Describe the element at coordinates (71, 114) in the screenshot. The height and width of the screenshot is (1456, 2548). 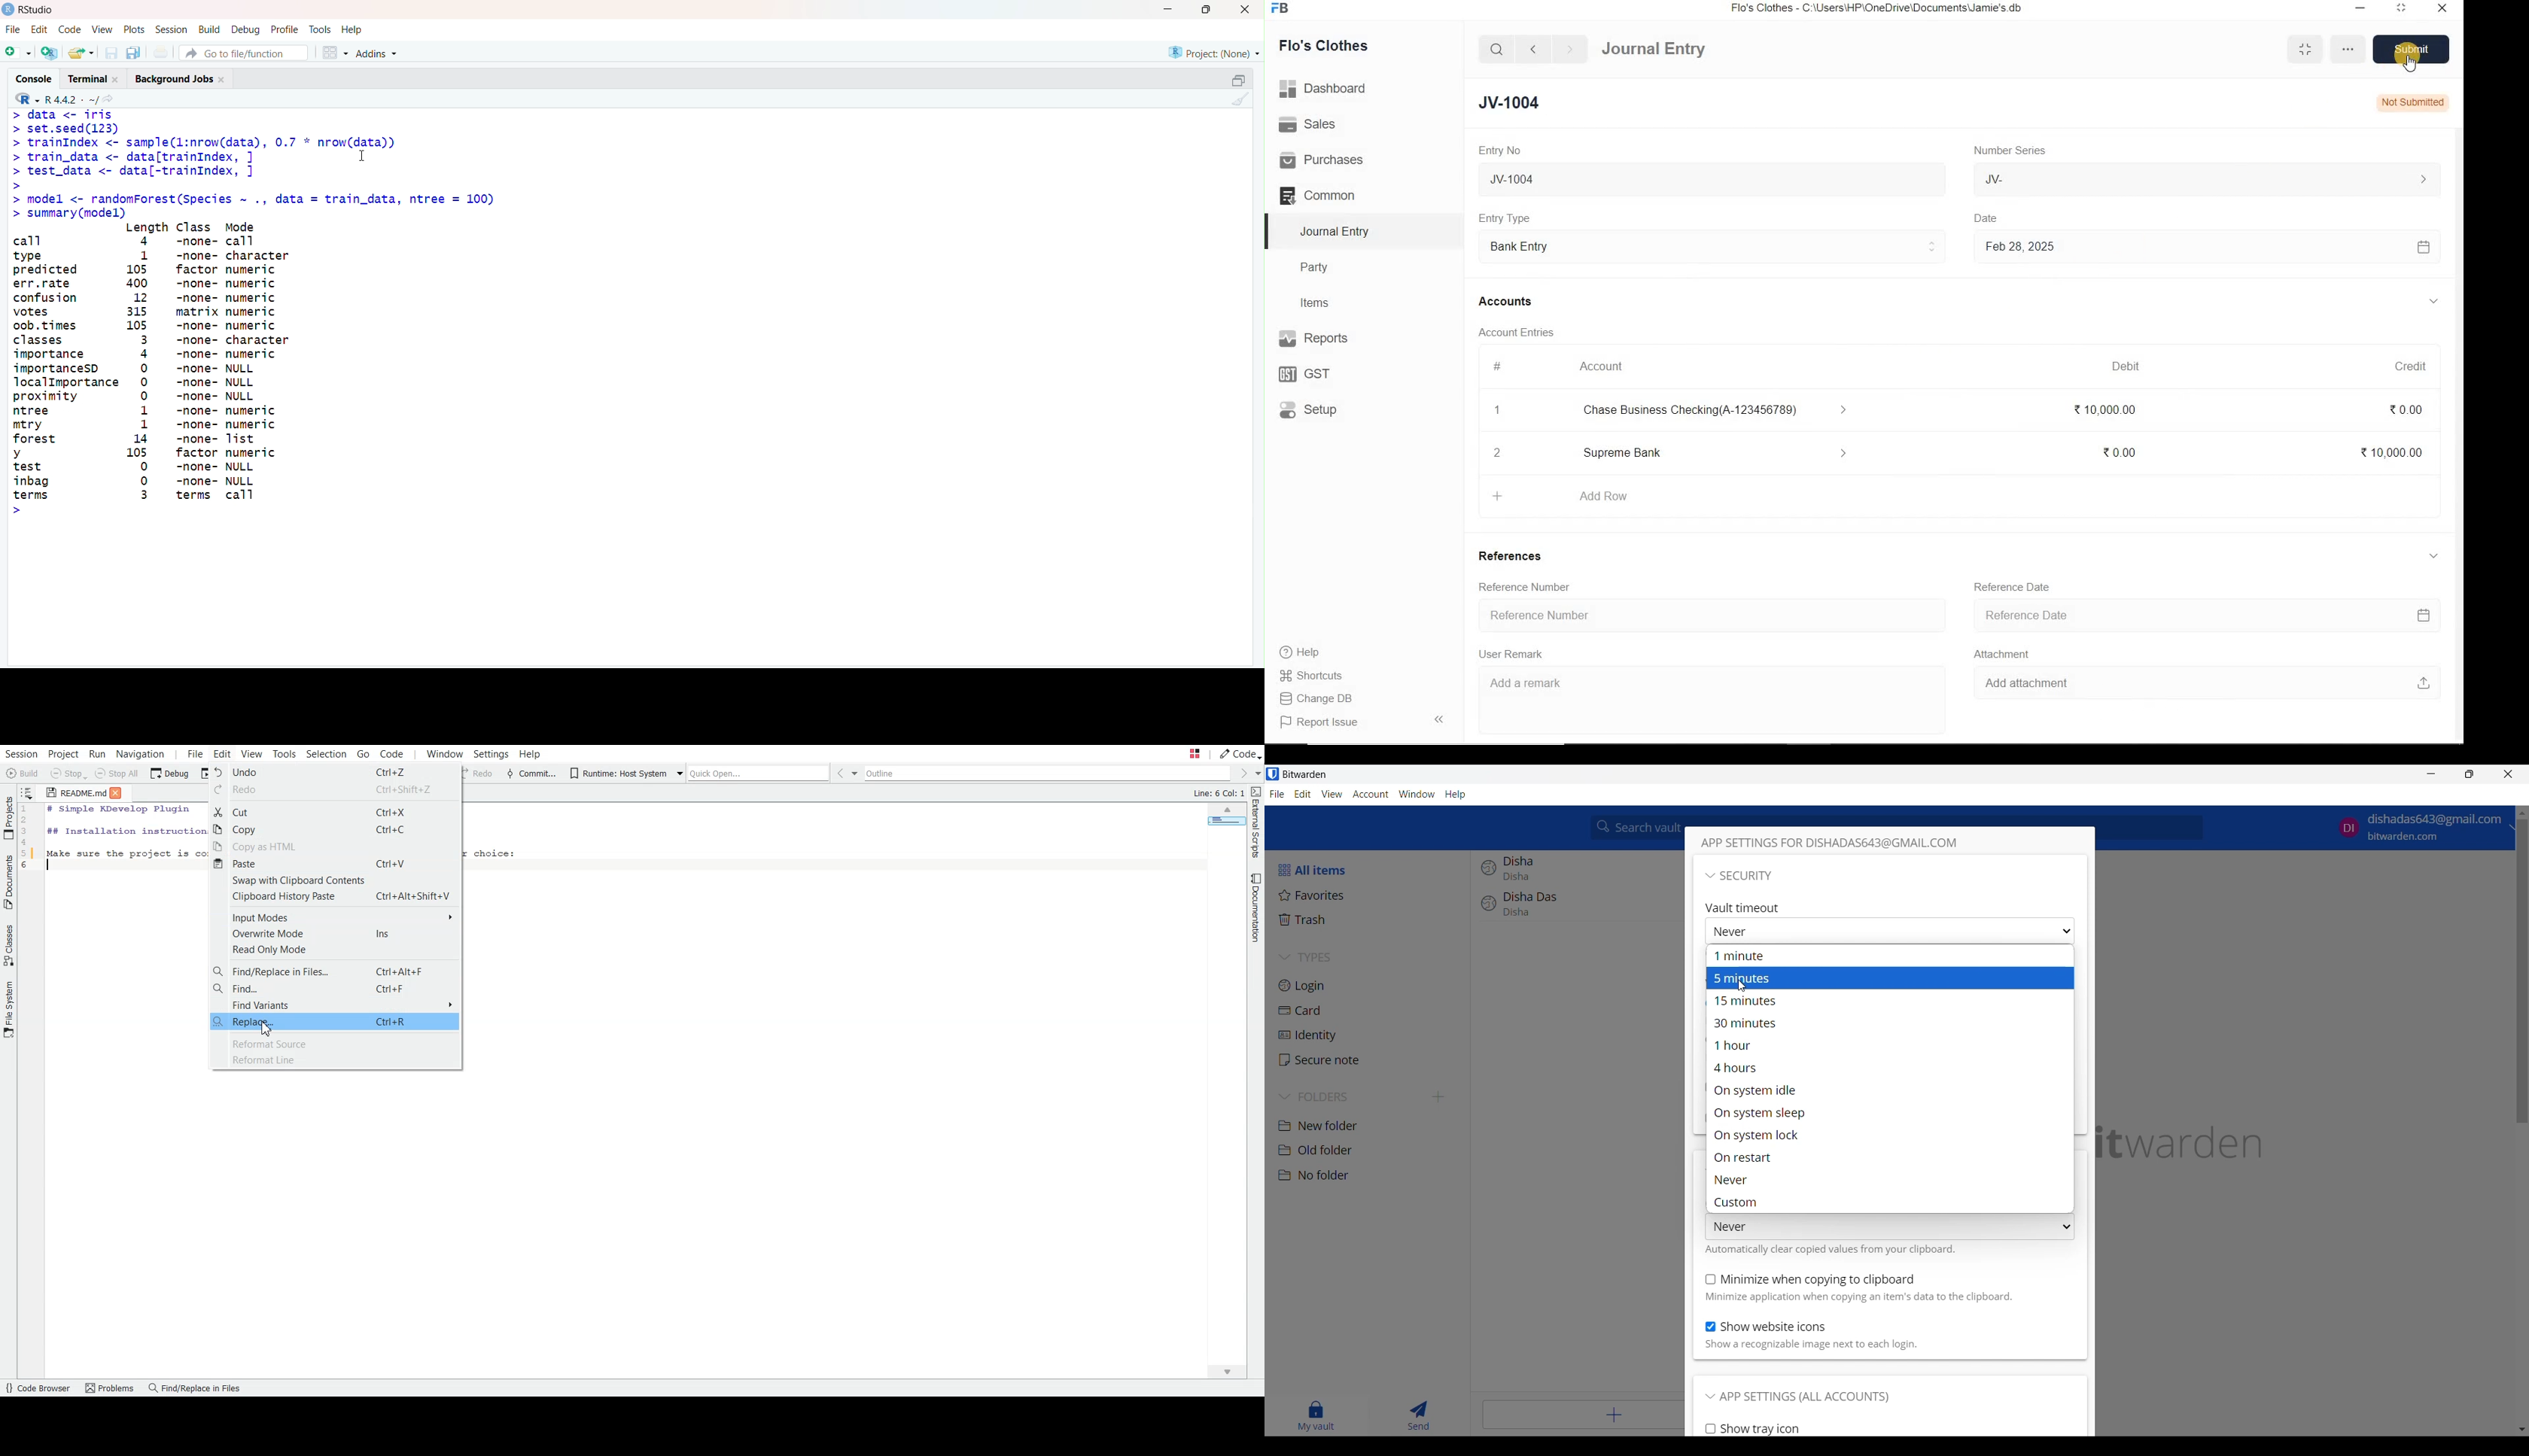
I see `data <- iris` at that location.